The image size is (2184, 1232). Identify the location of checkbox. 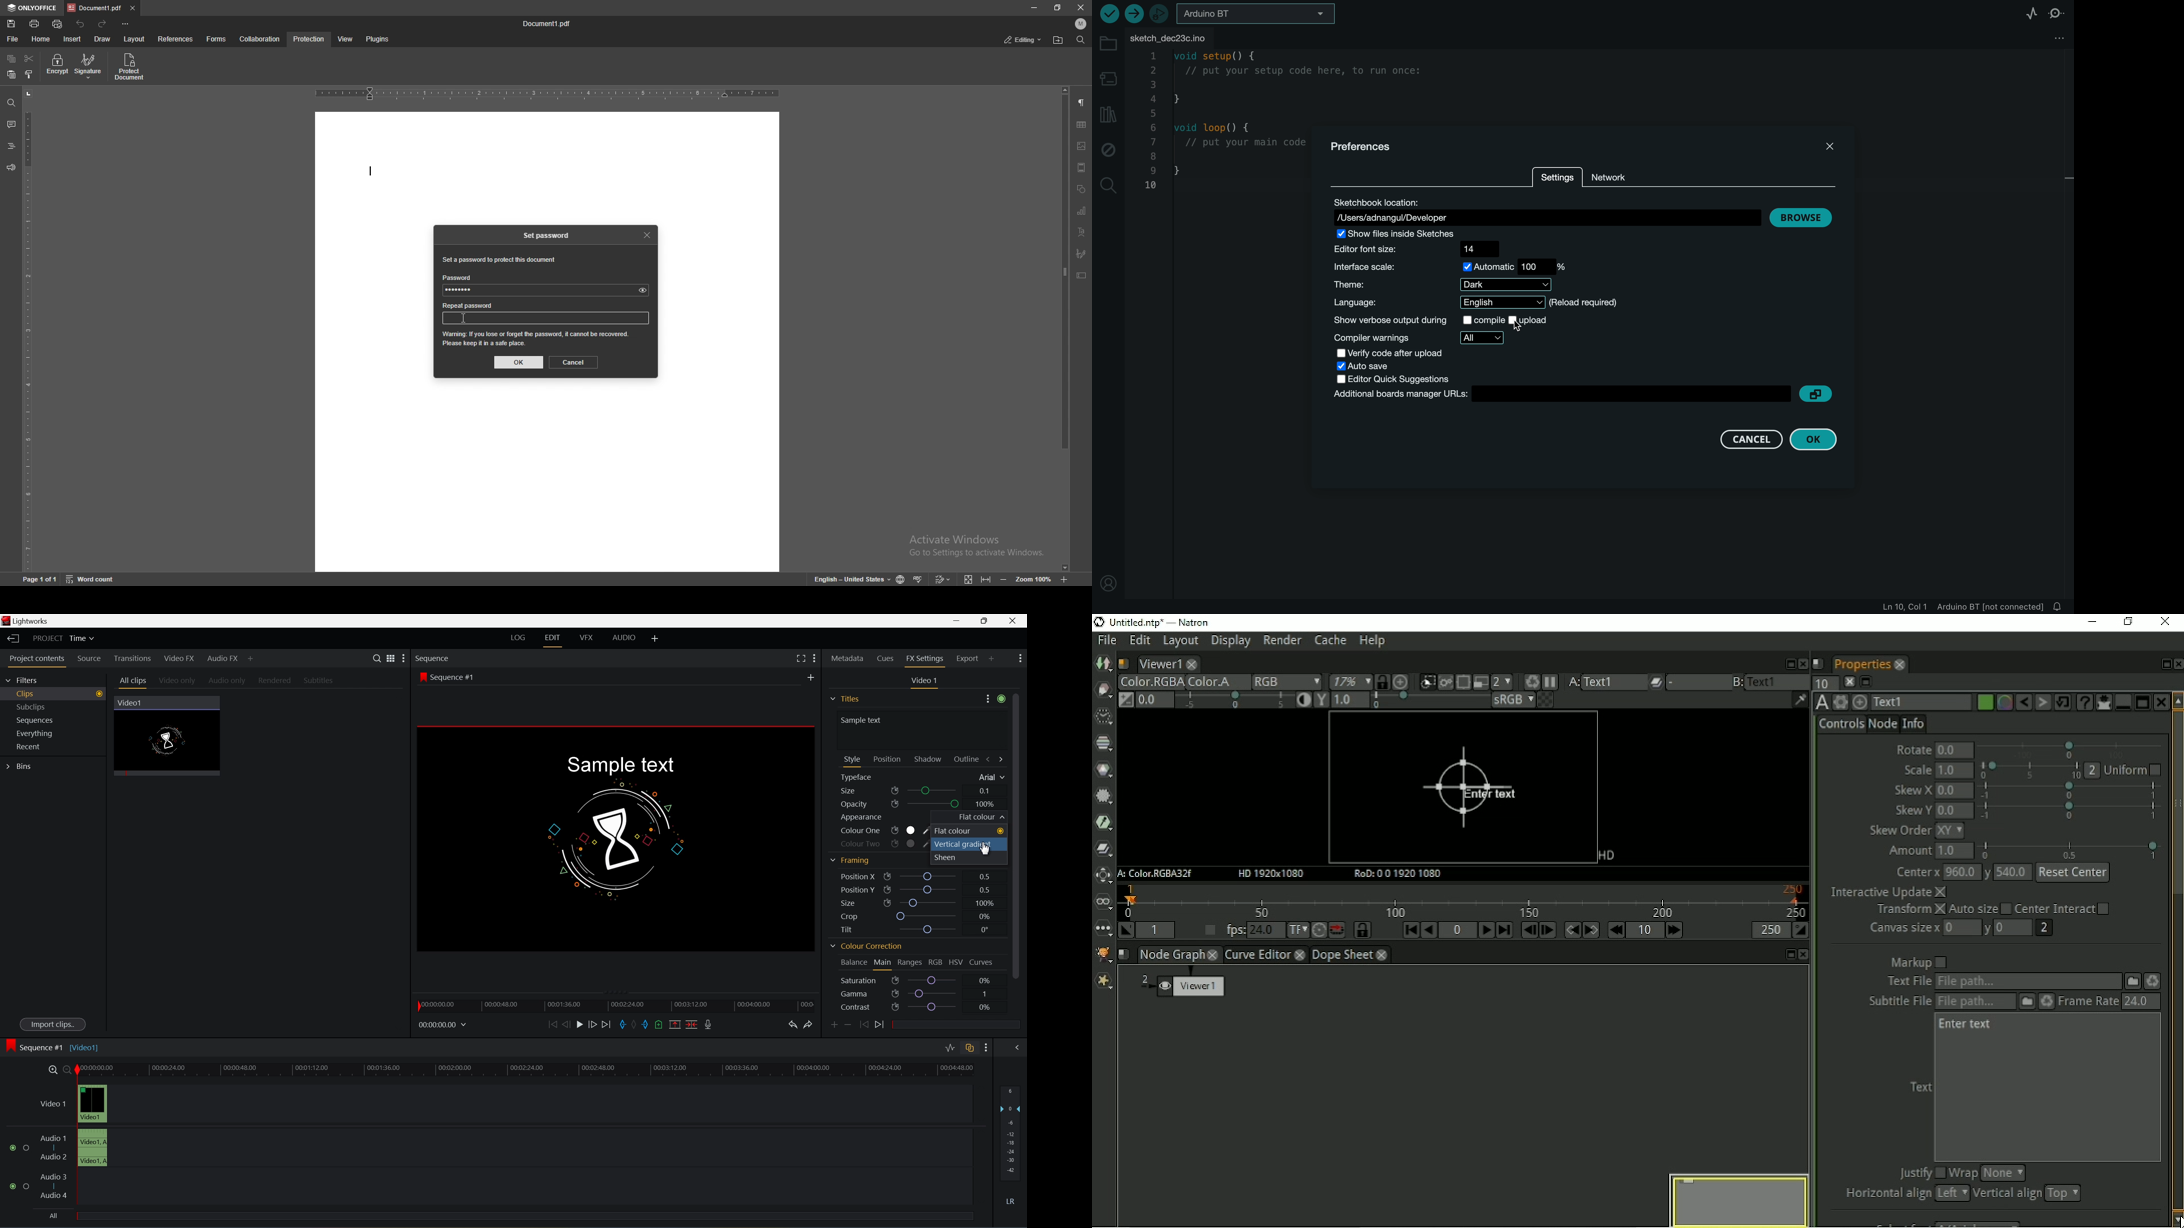
(28, 1148).